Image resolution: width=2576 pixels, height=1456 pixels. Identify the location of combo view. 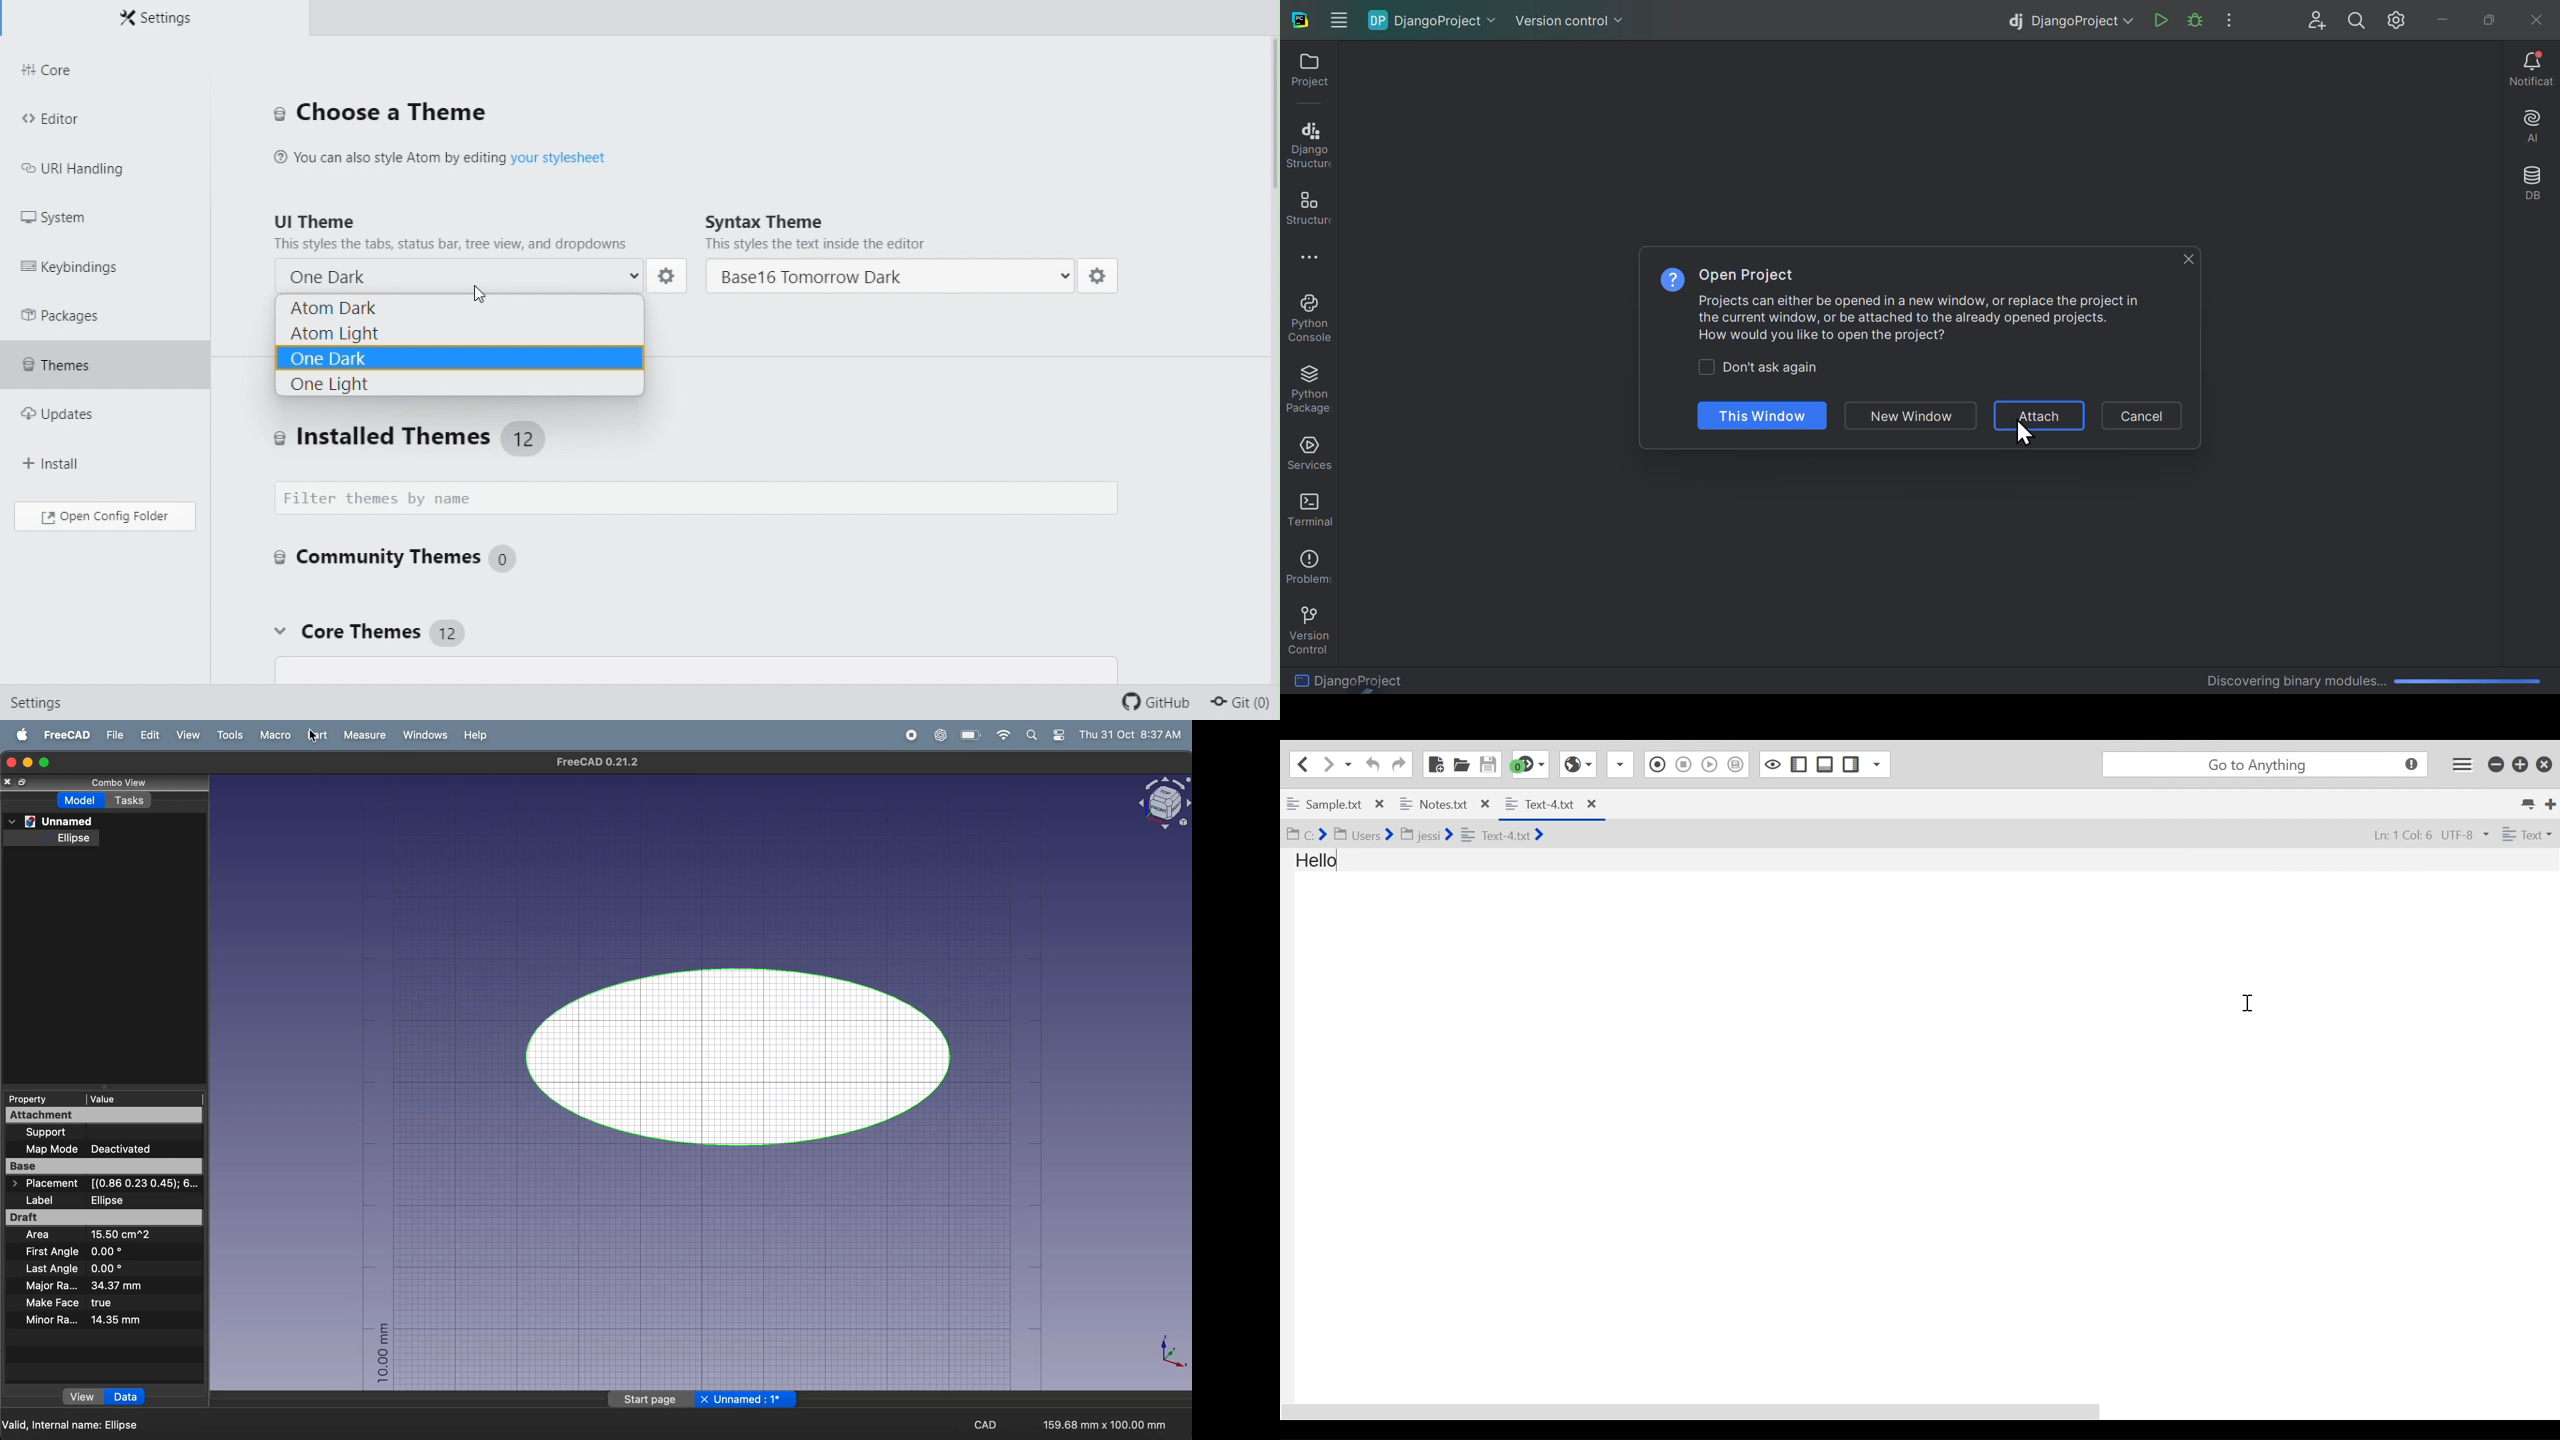
(130, 784).